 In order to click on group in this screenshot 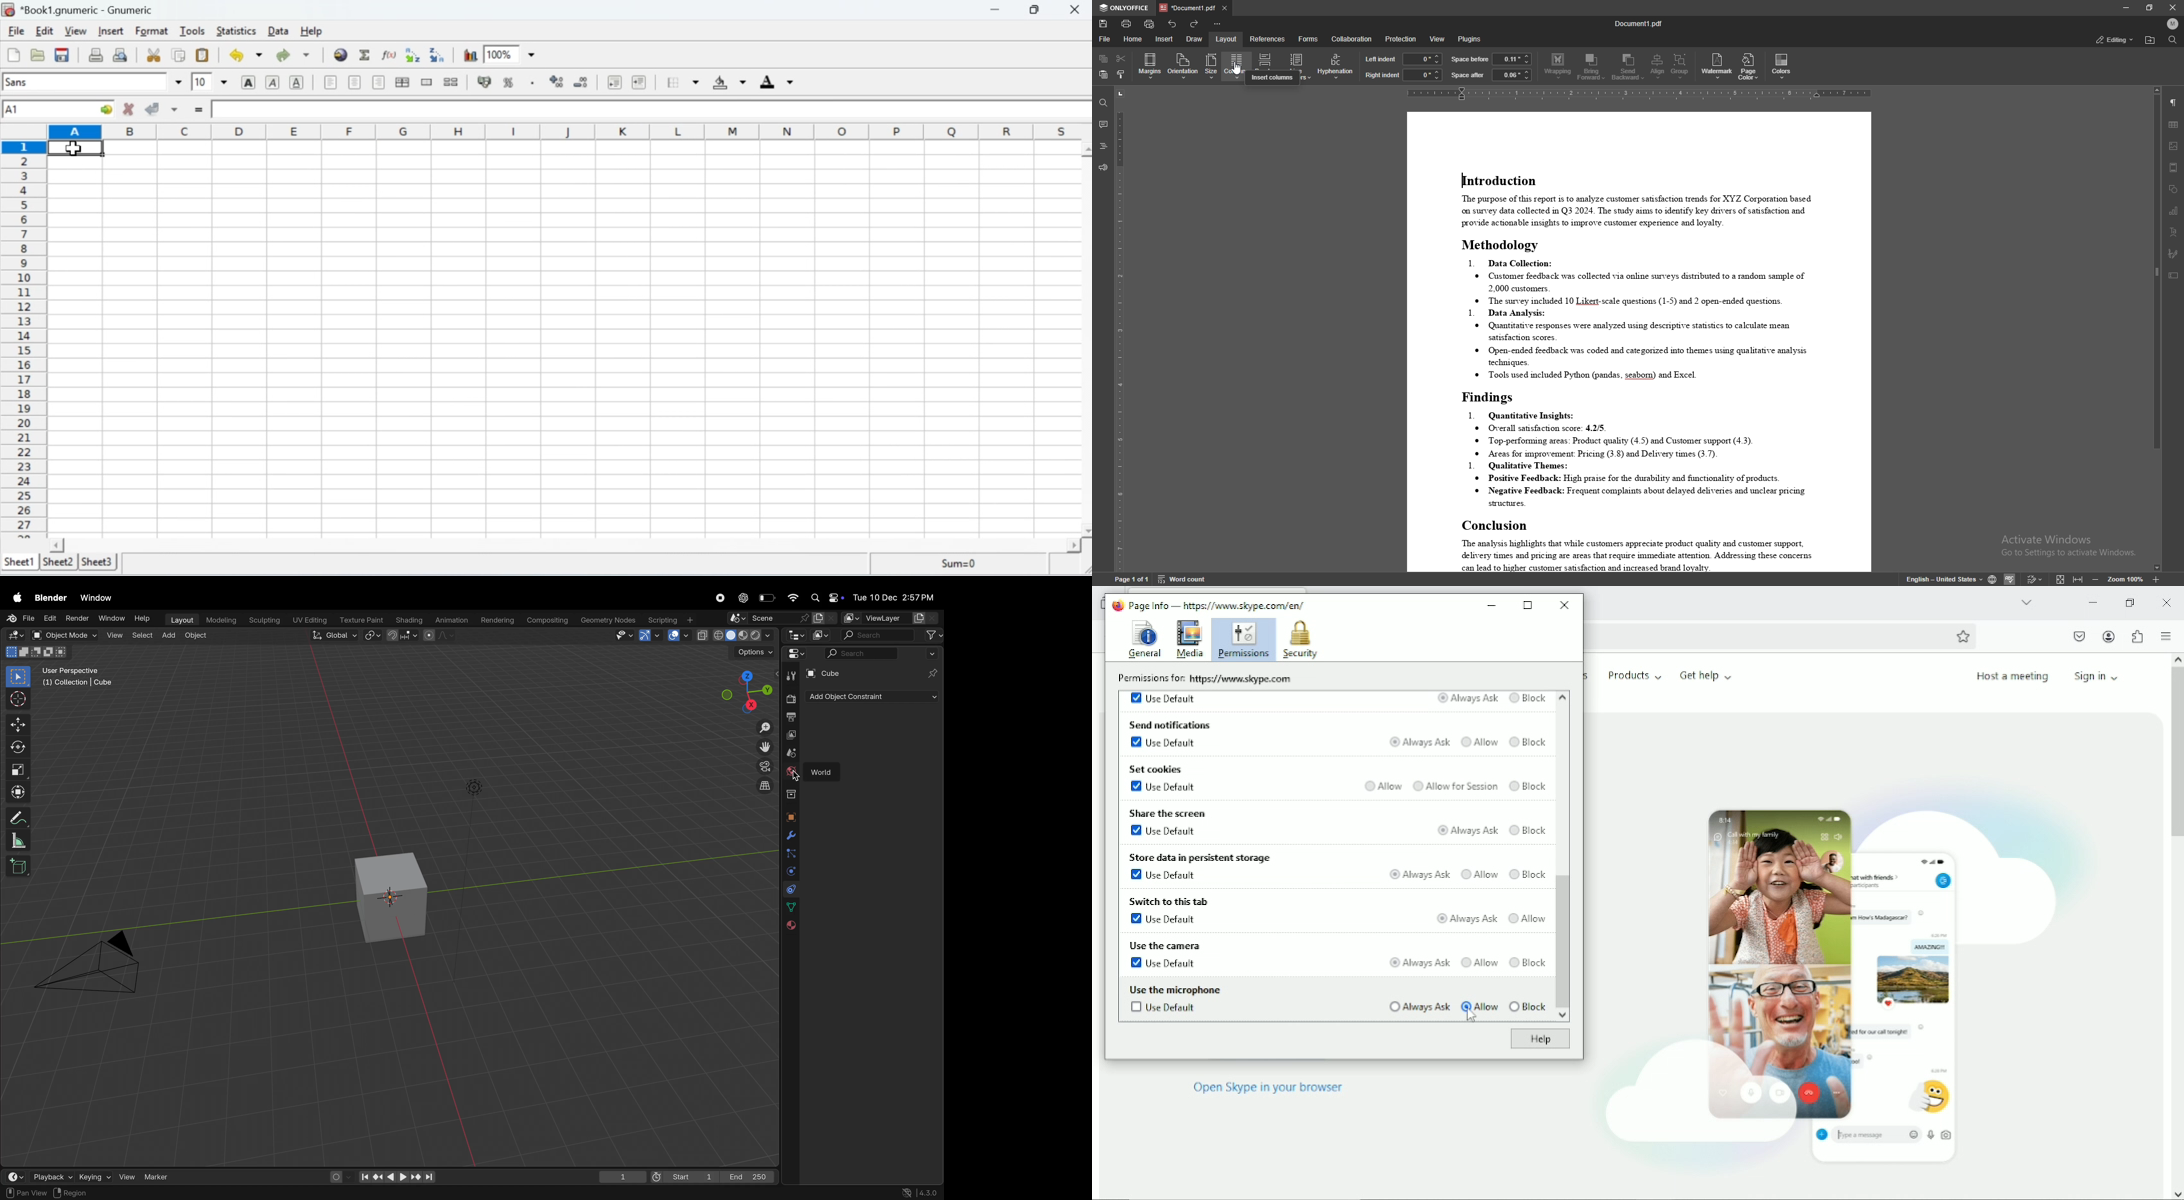, I will do `click(1681, 67)`.